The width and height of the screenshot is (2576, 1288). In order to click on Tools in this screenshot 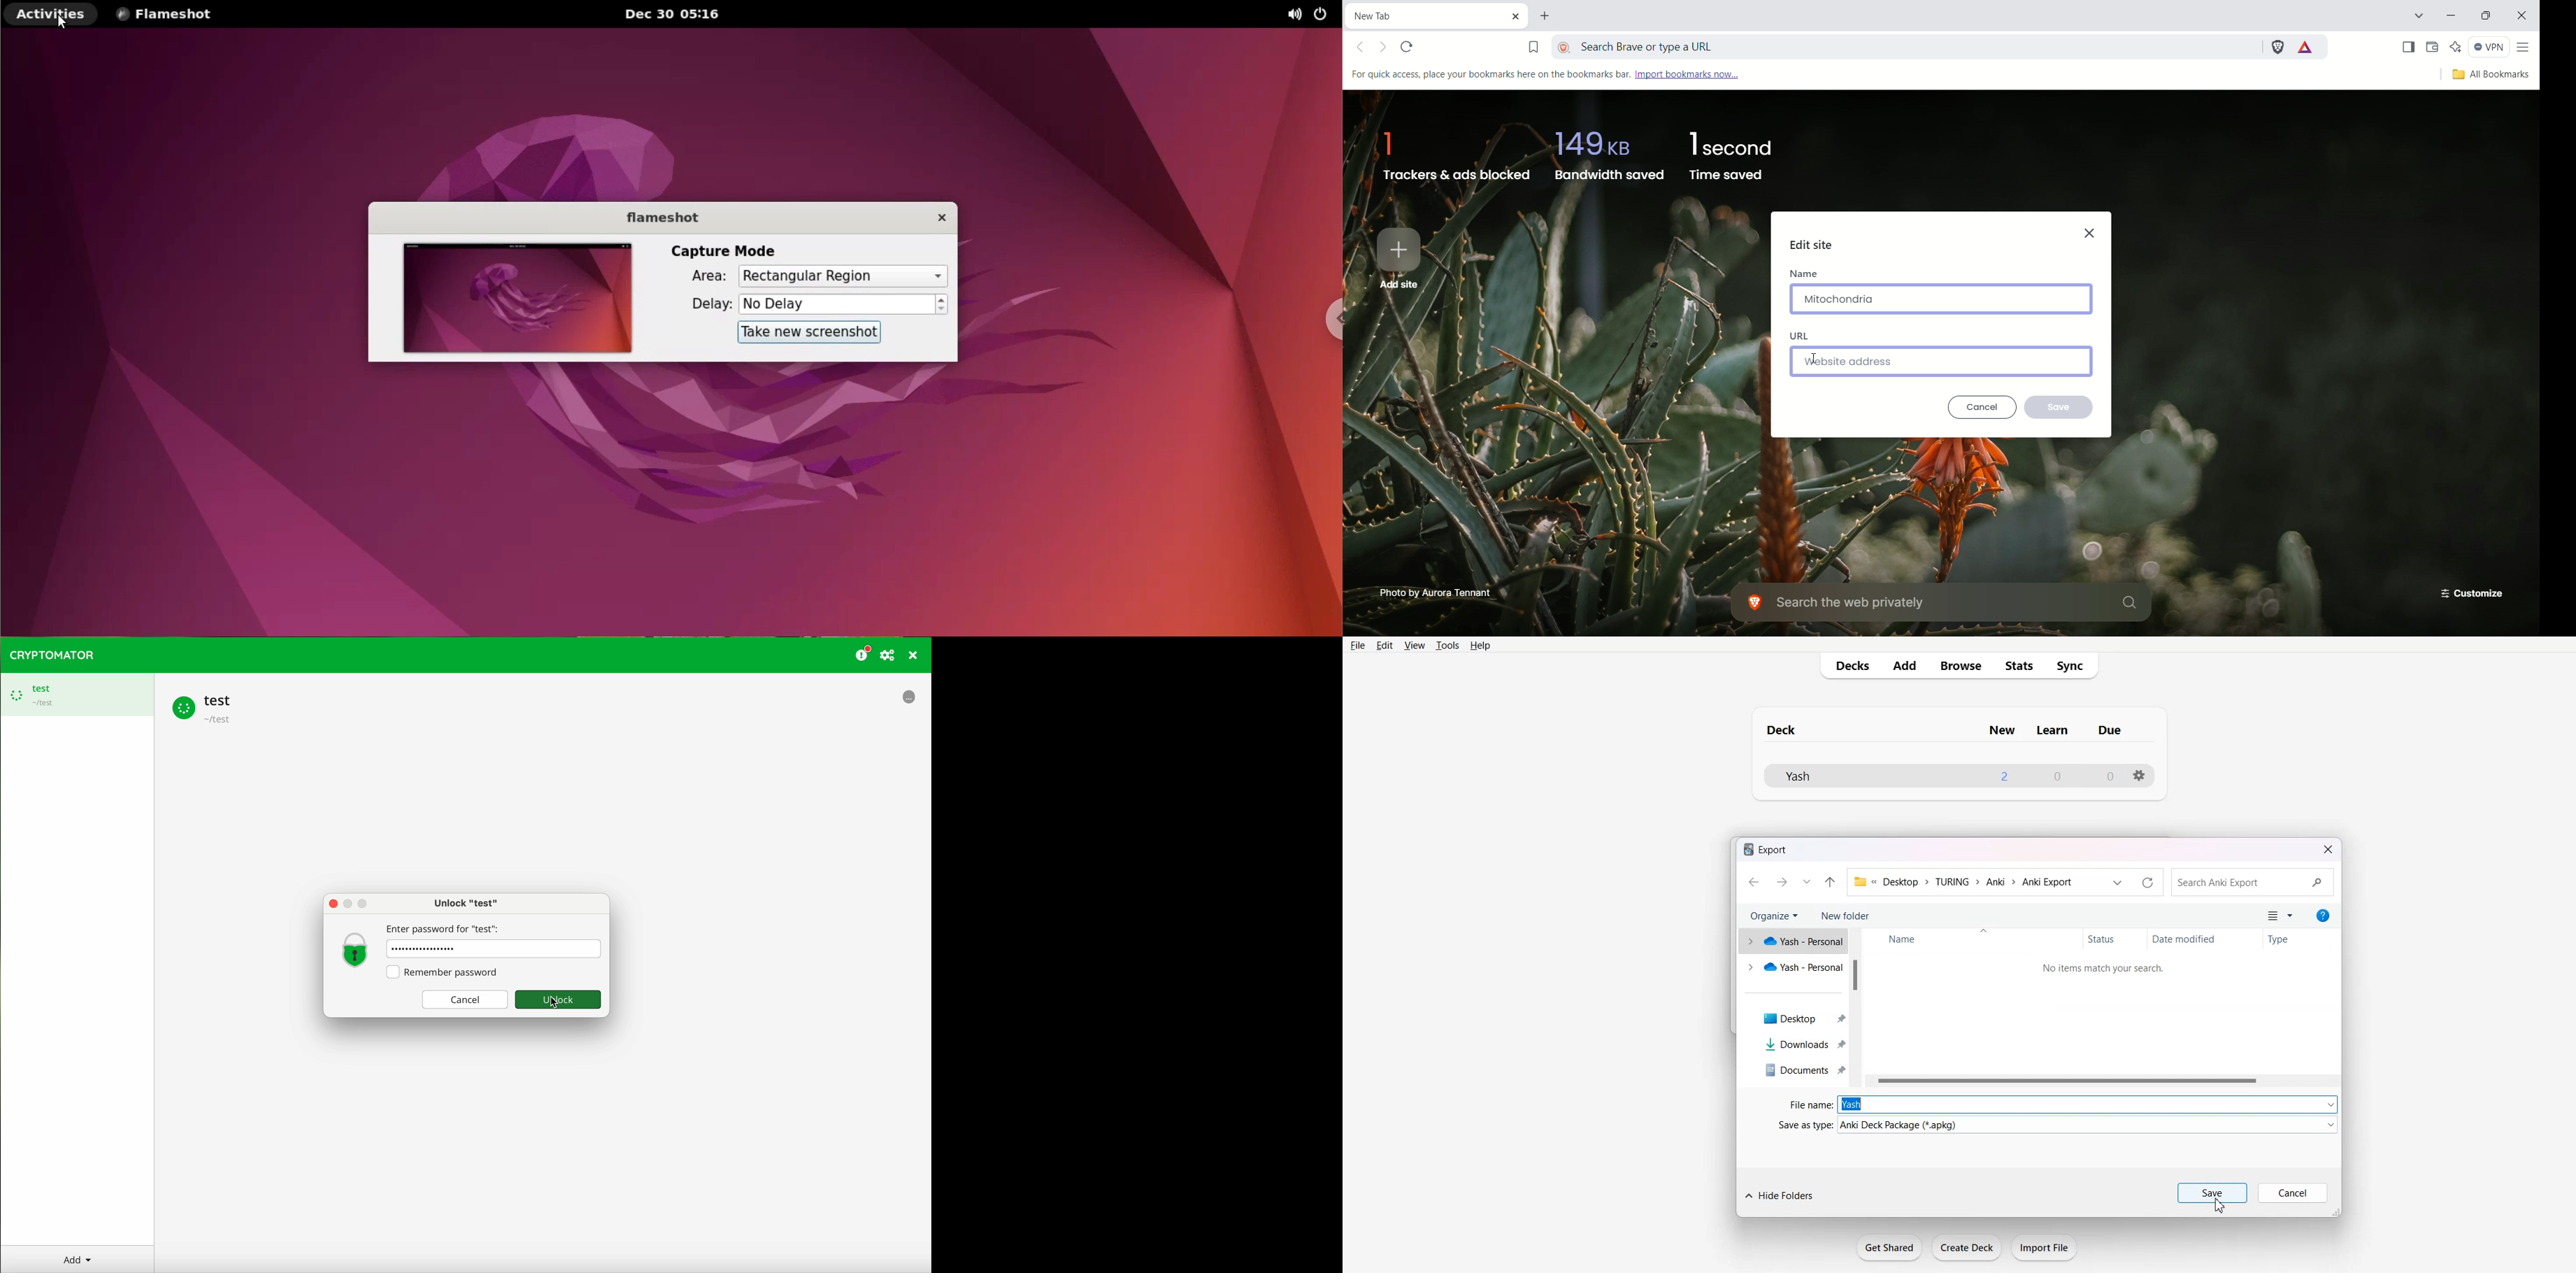, I will do `click(1448, 646)`.